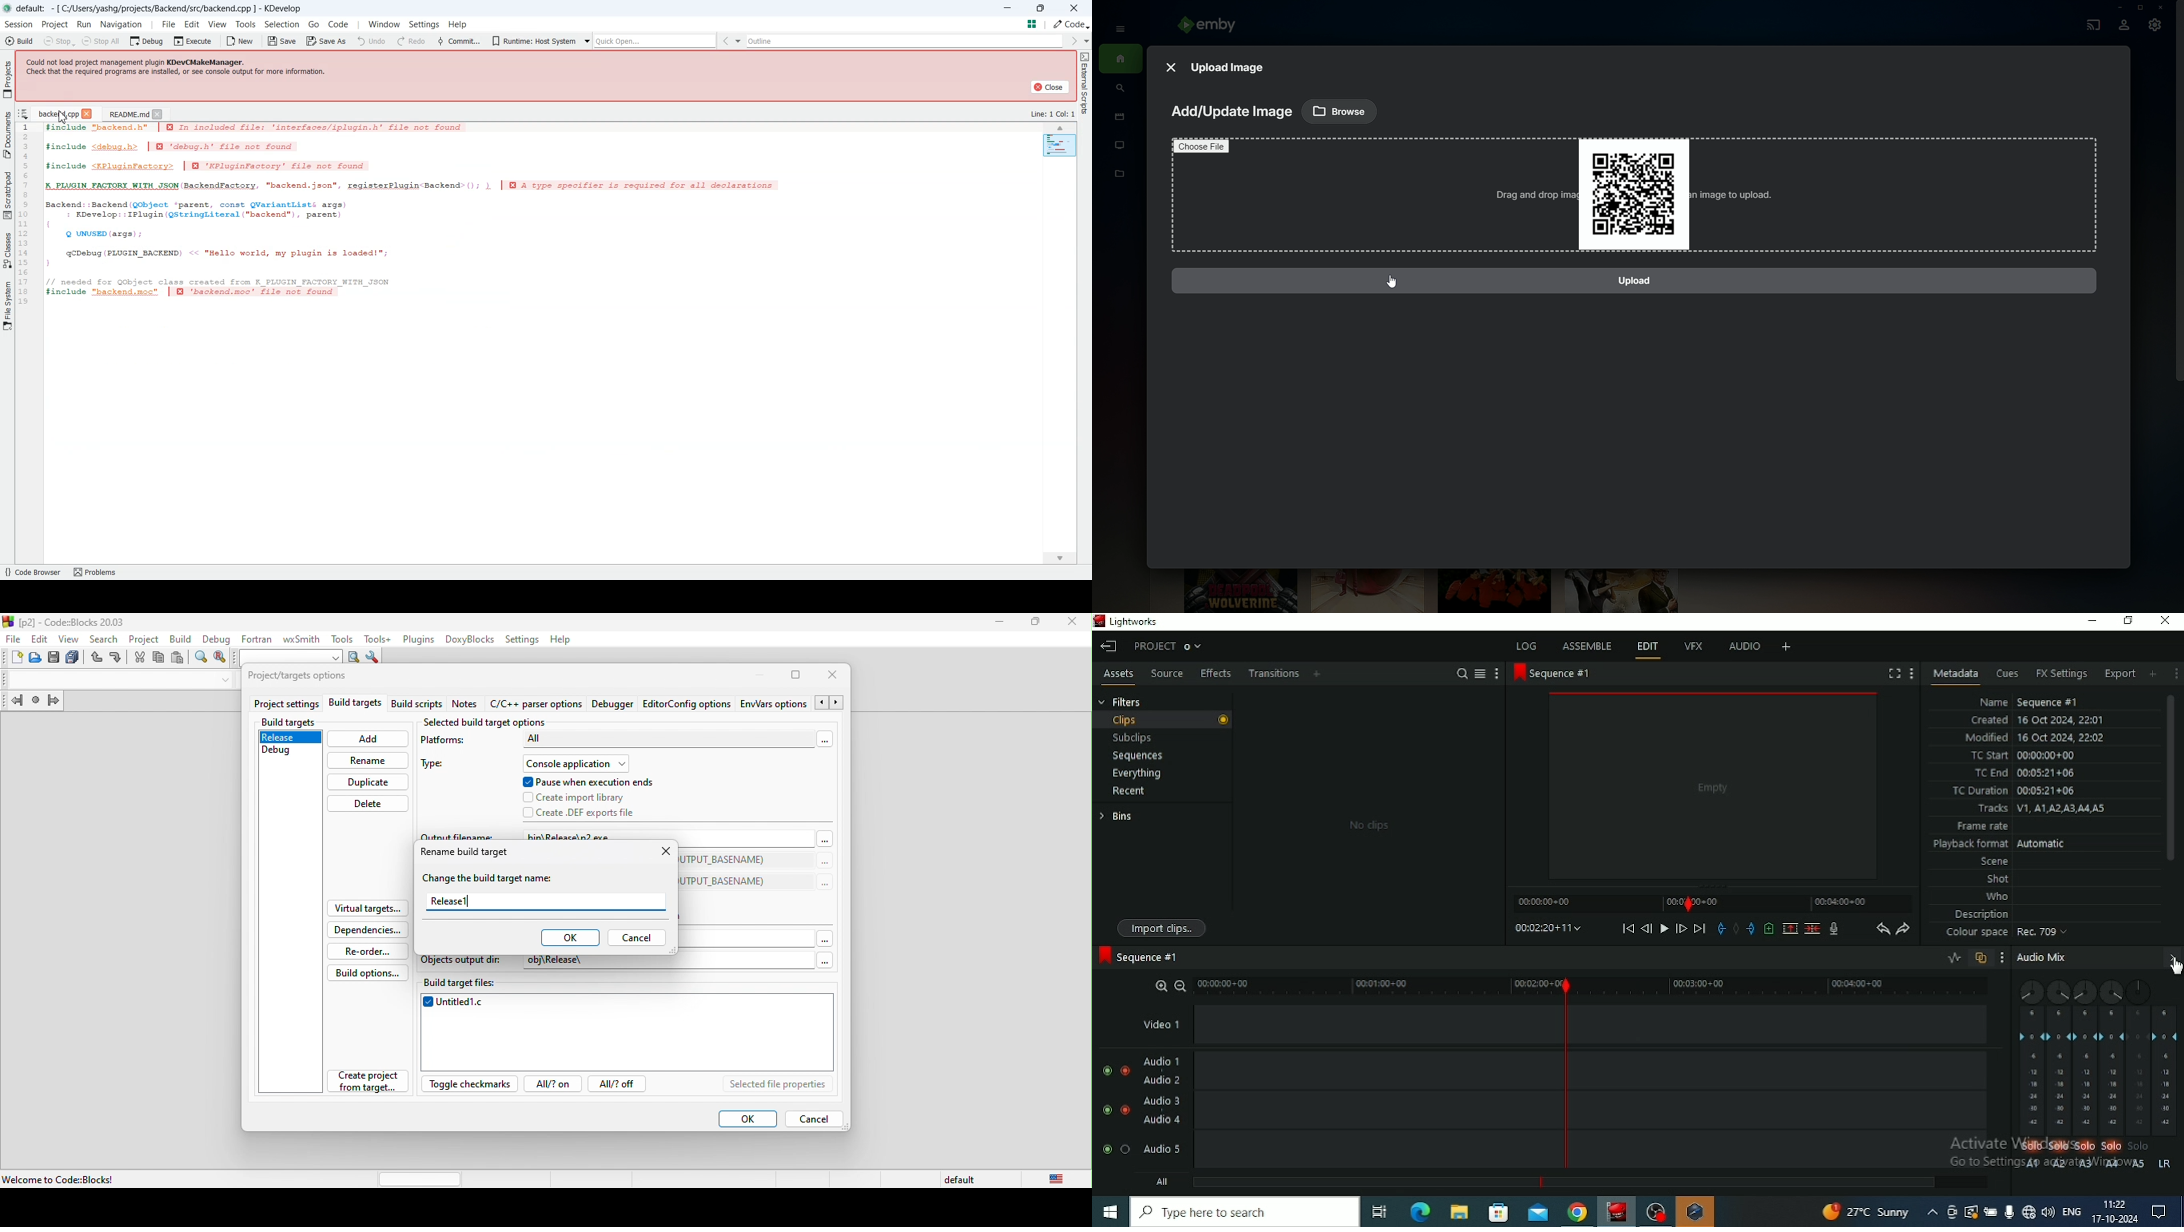 Image resolution: width=2184 pixels, height=1232 pixels. Describe the element at coordinates (1111, 1212) in the screenshot. I see `Windows` at that location.